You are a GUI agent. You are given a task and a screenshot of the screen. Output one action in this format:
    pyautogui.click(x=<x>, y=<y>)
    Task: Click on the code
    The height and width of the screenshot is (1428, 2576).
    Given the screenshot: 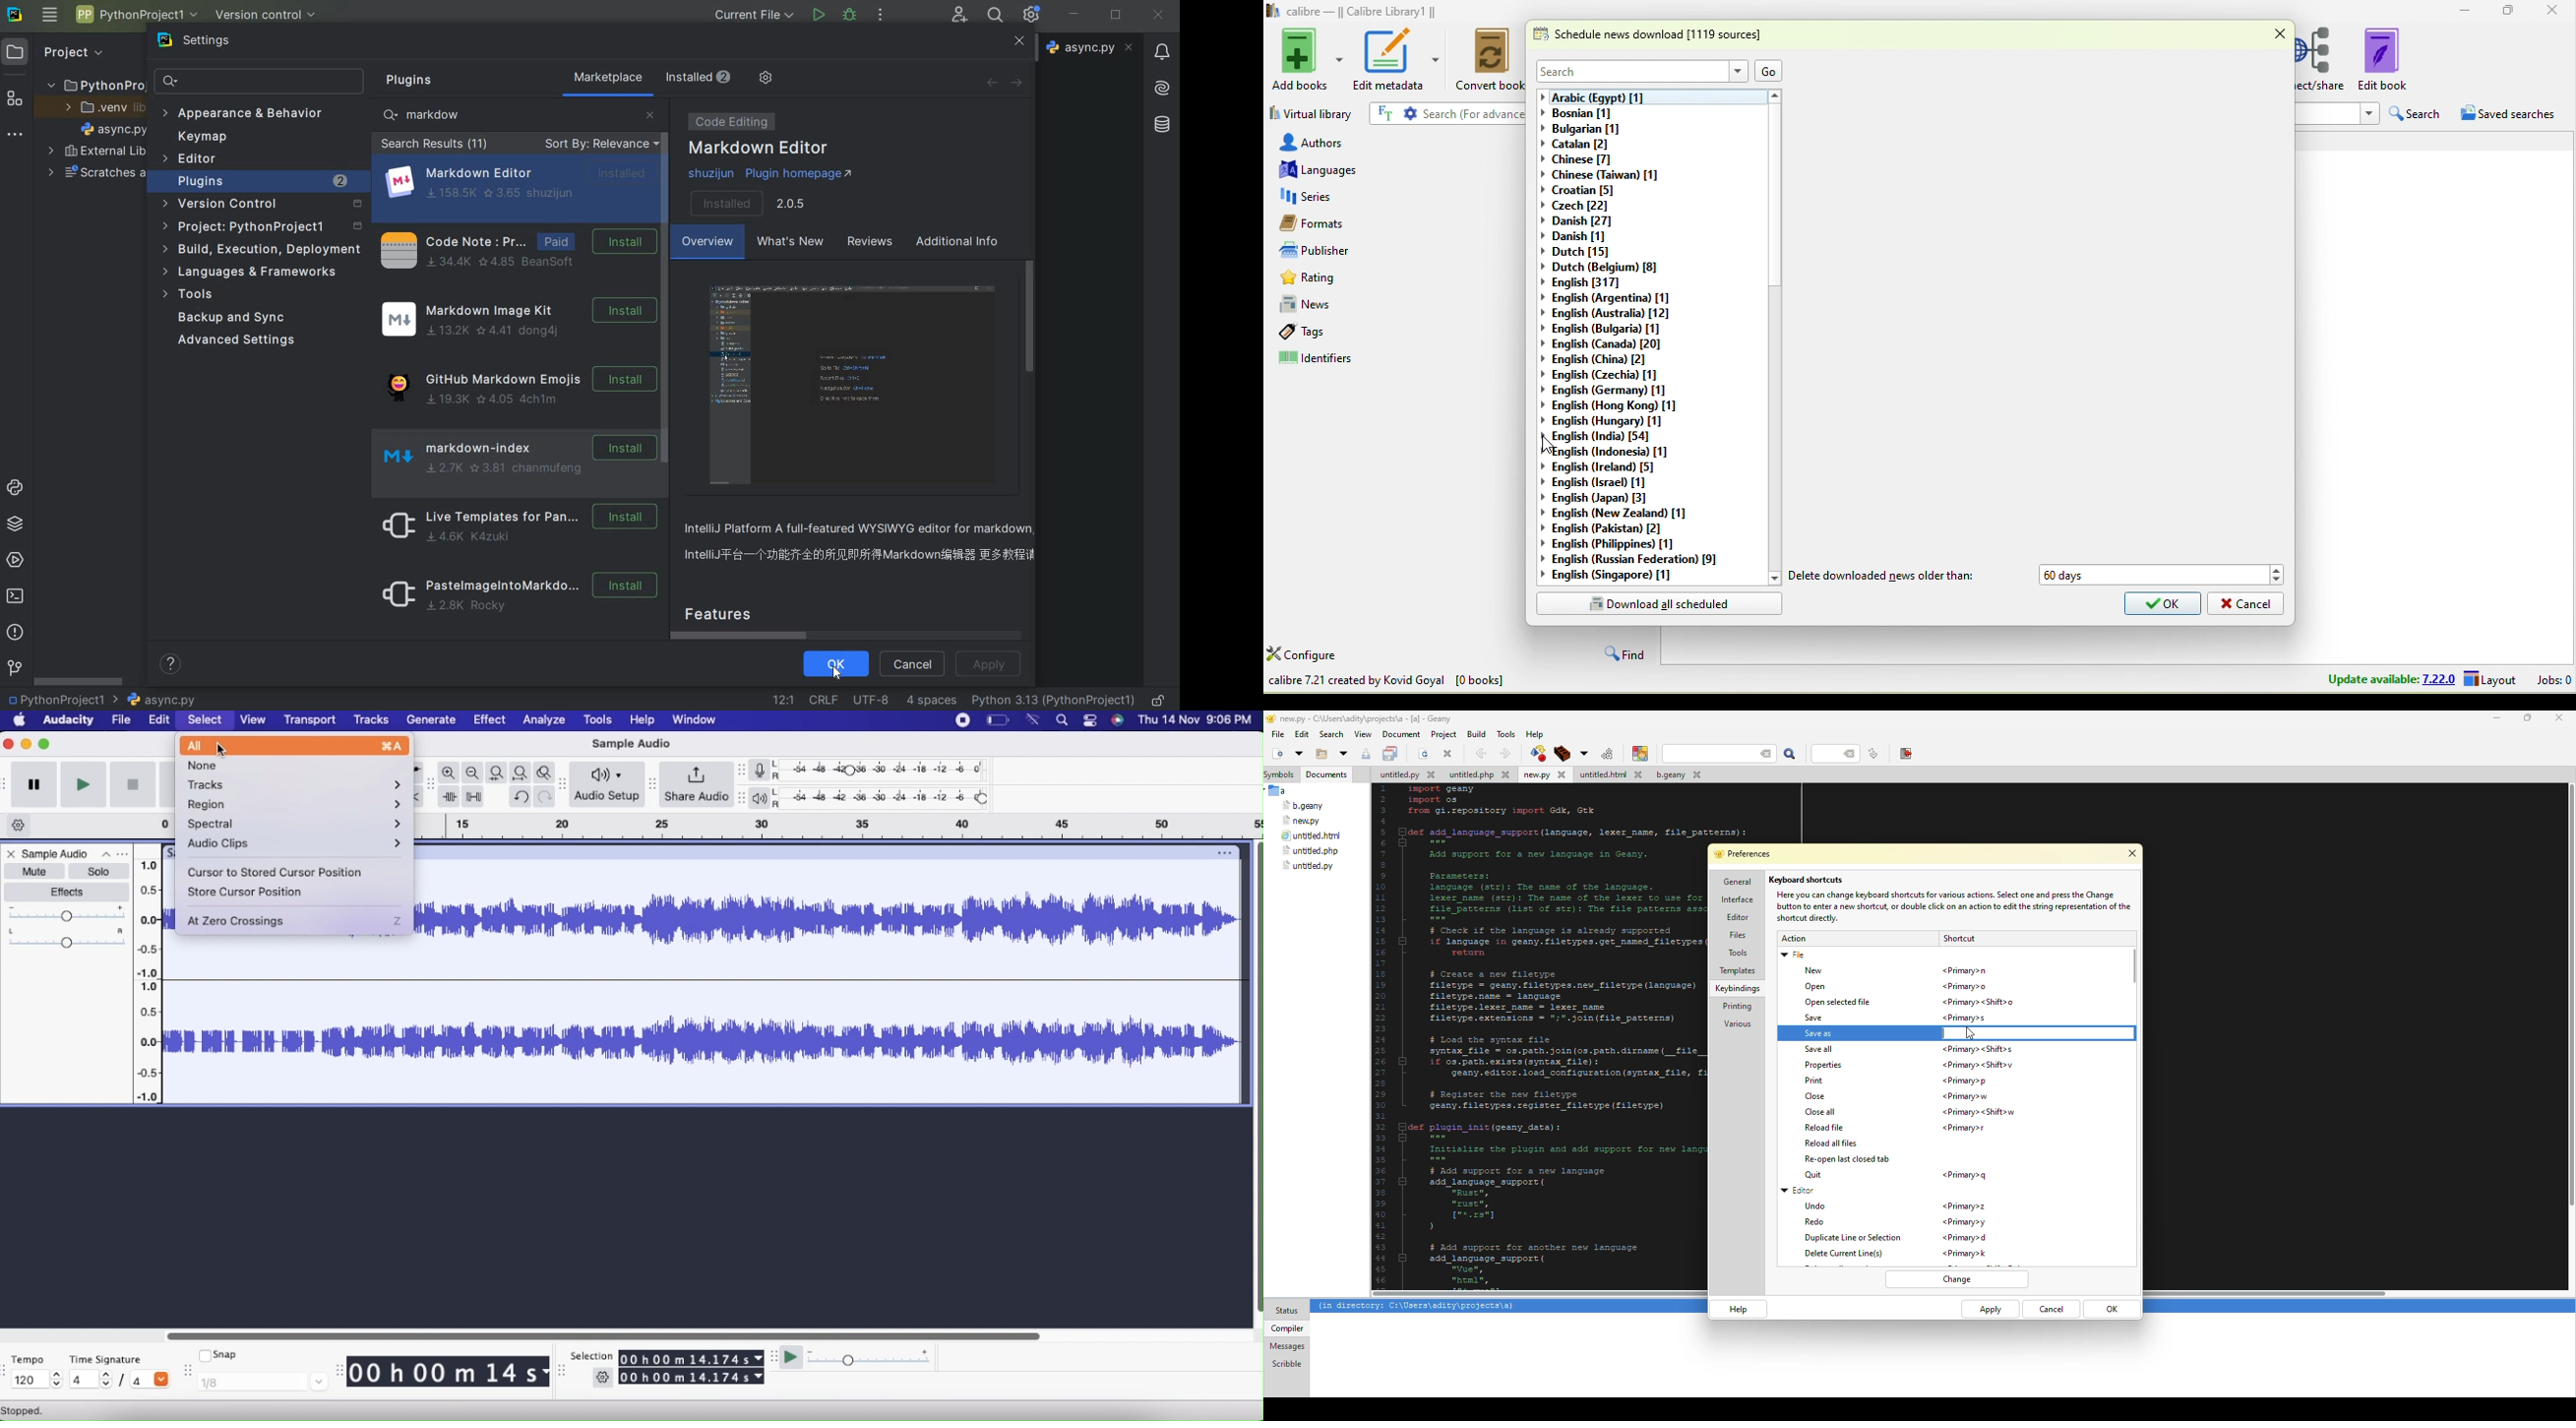 What is the action you would take?
    pyautogui.click(x=1527, y=1035)
    